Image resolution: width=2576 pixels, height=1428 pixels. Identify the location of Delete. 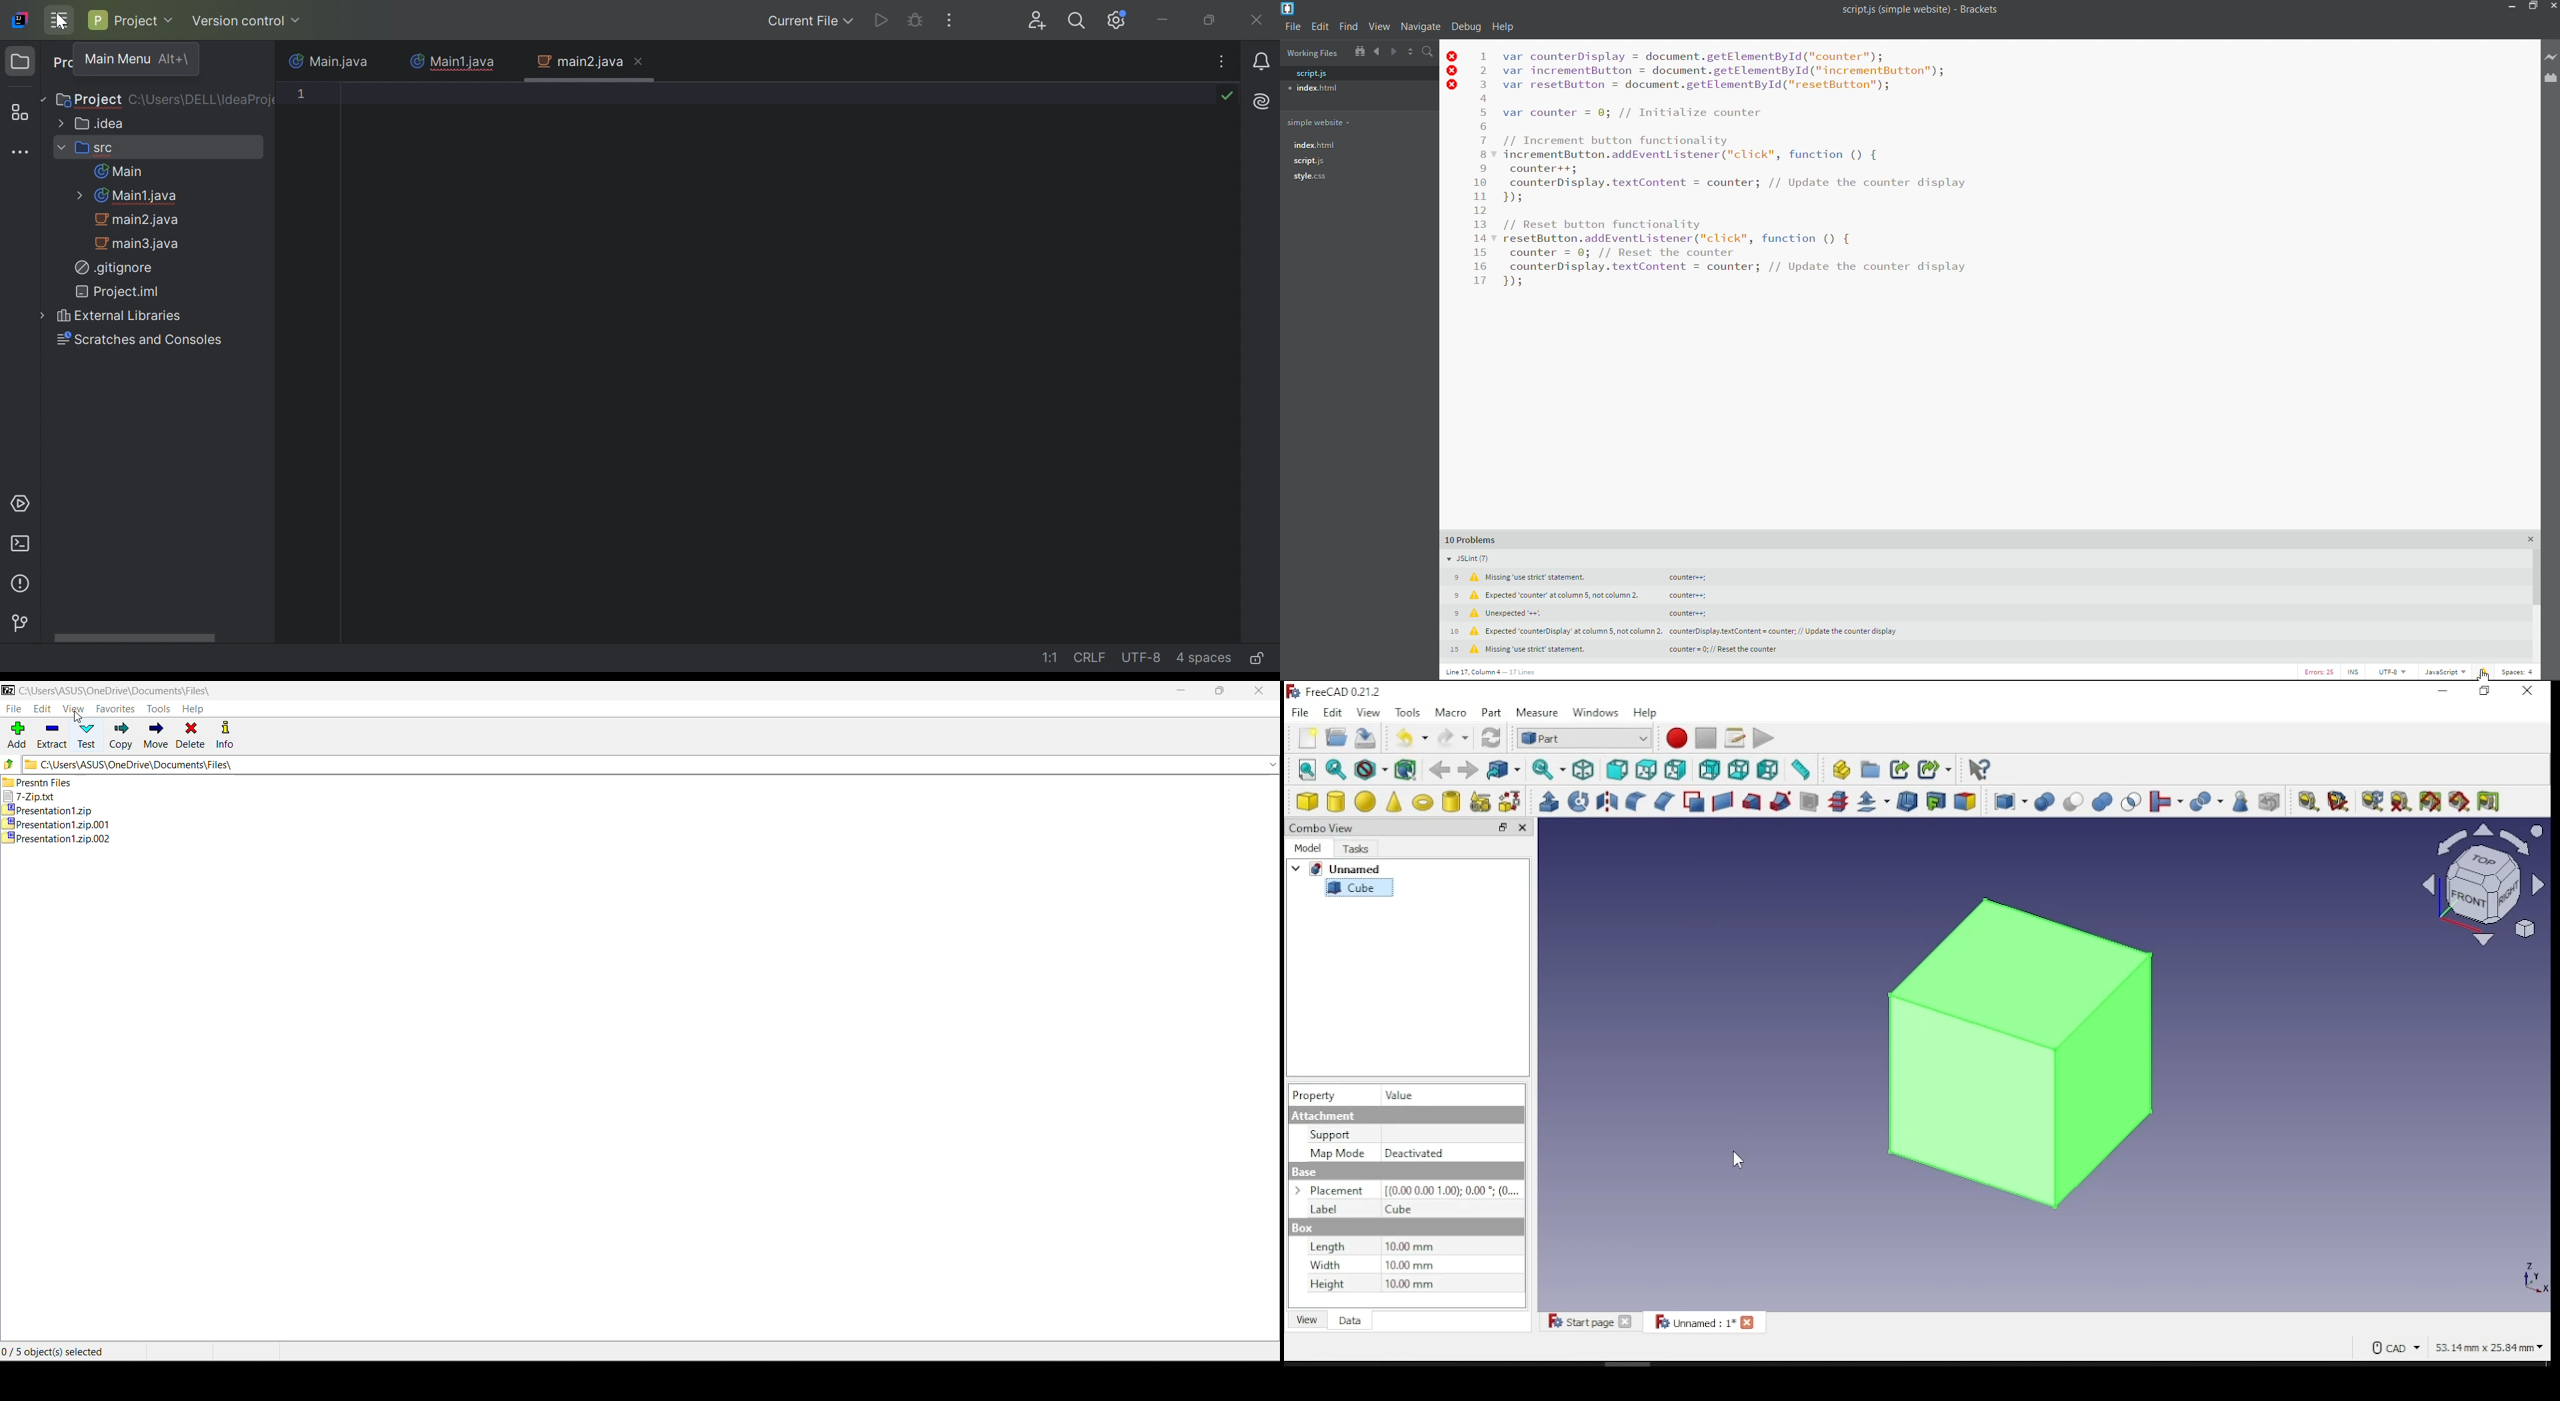
(191, 736).